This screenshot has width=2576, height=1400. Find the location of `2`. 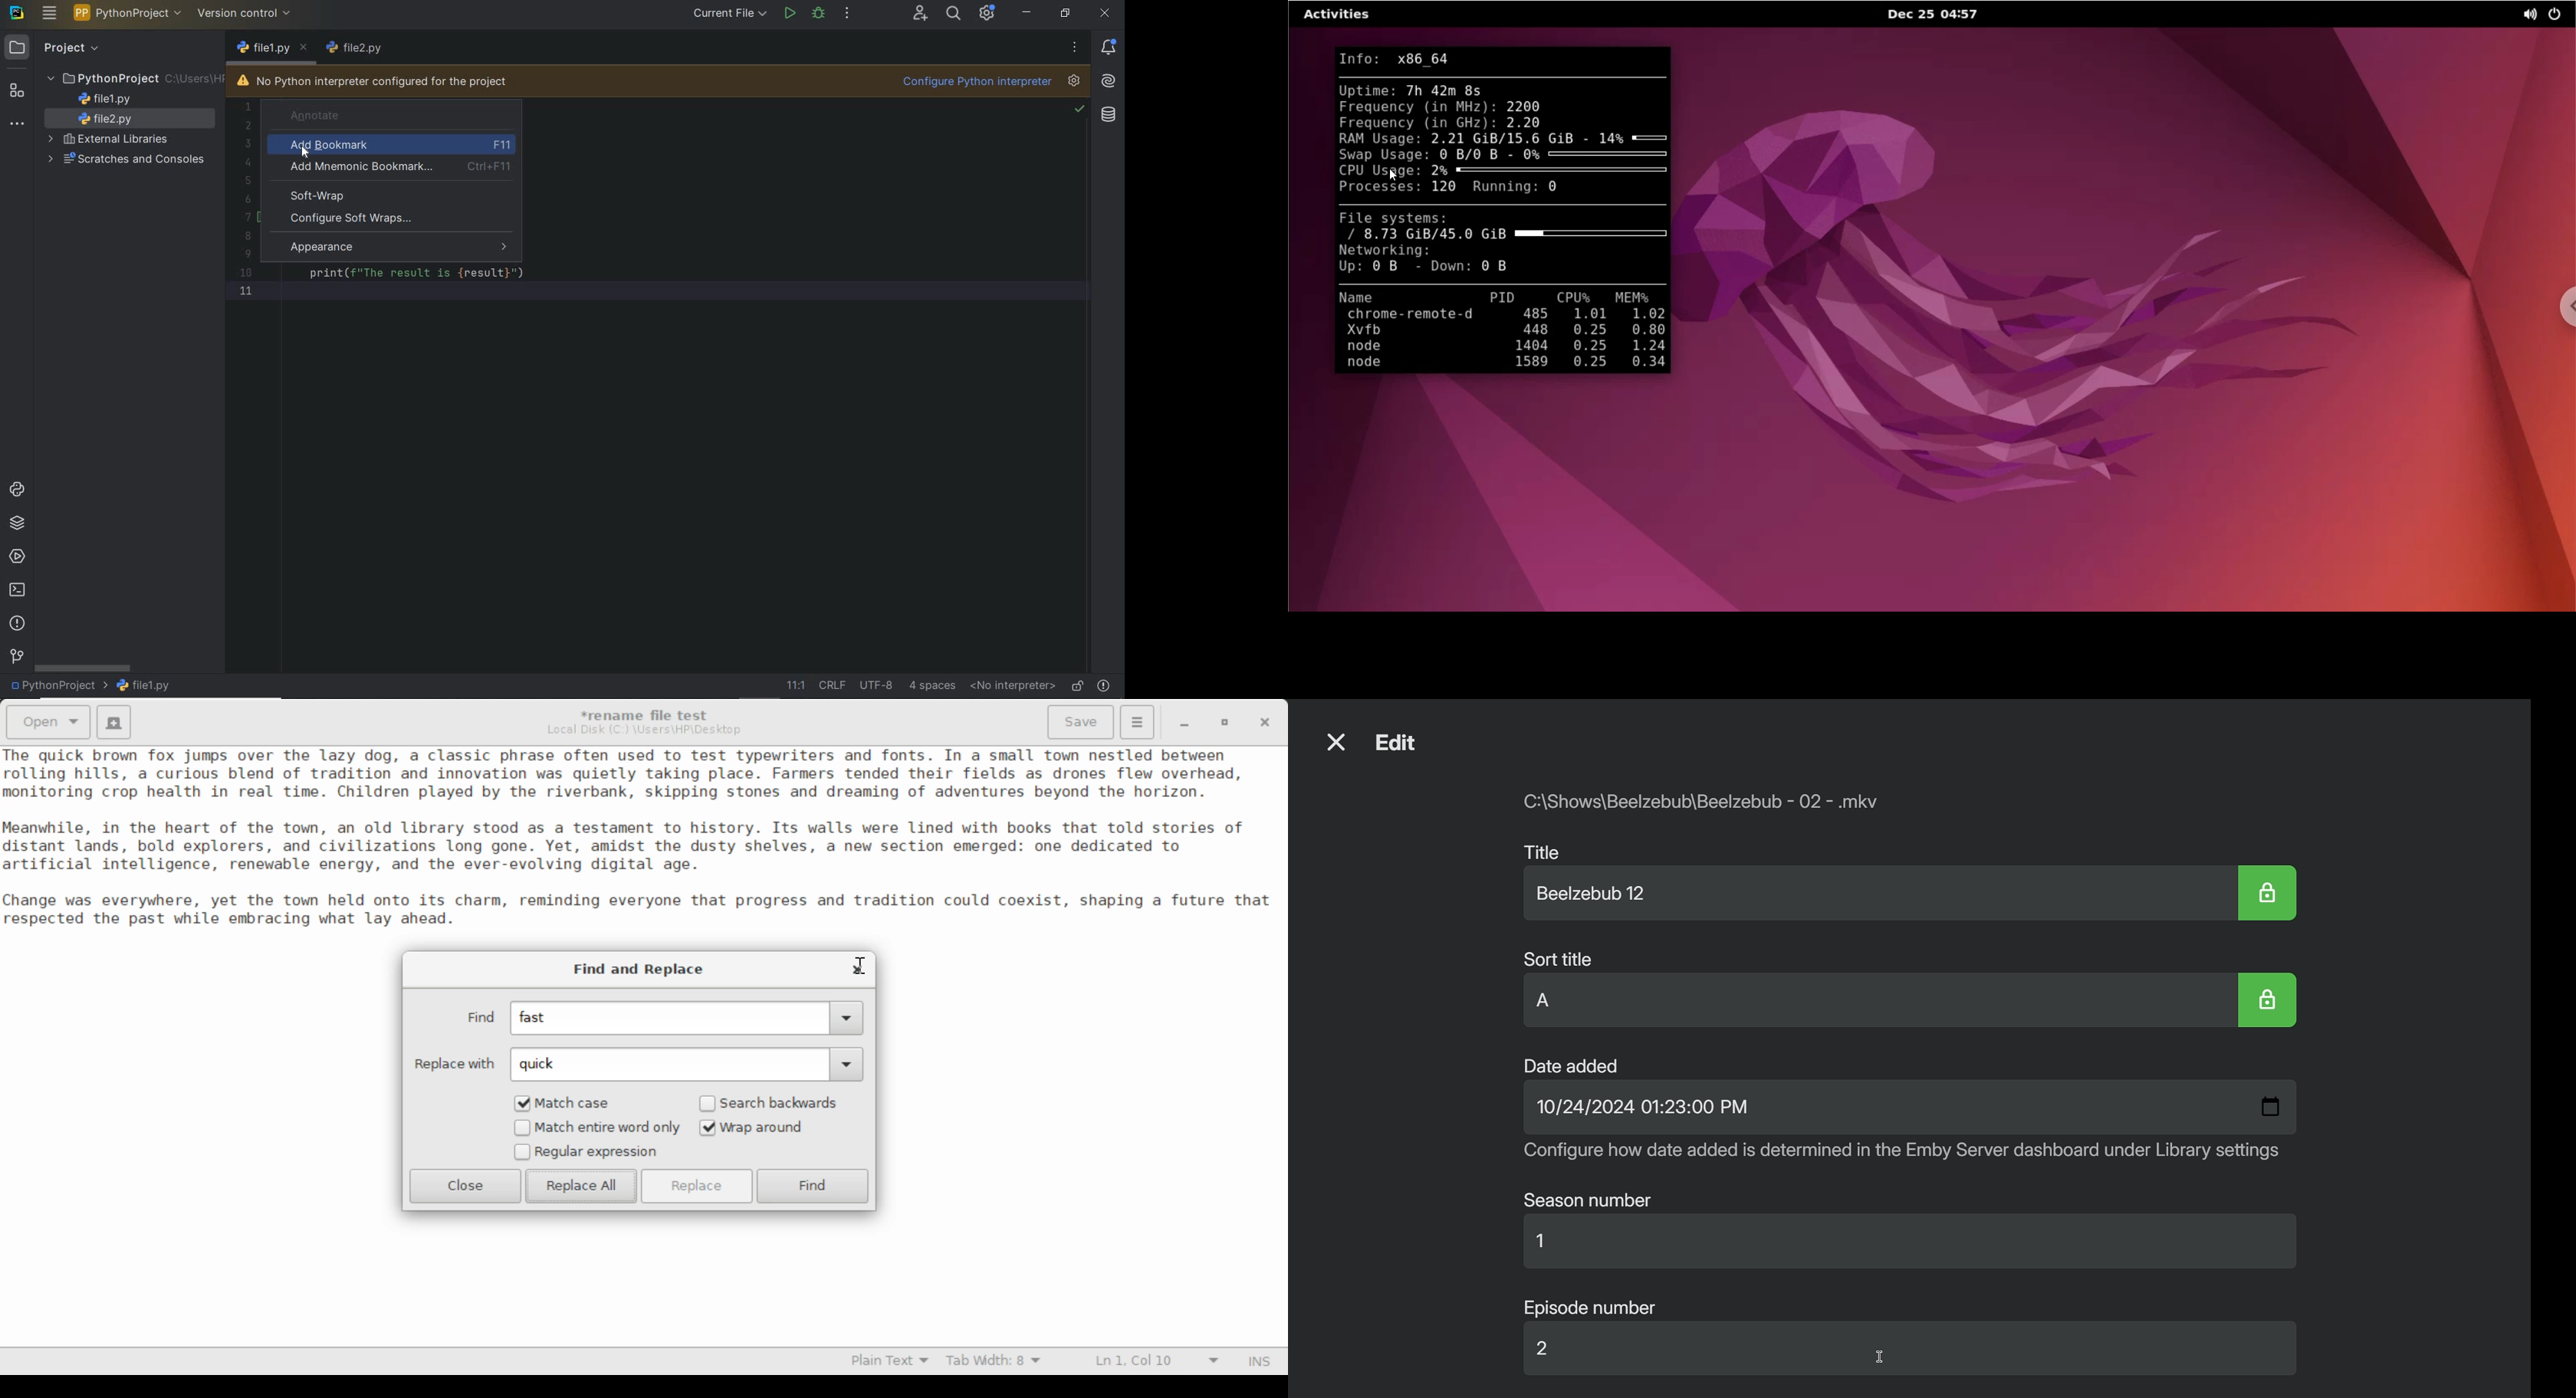

2 is located at coordinates (1553, 1352).